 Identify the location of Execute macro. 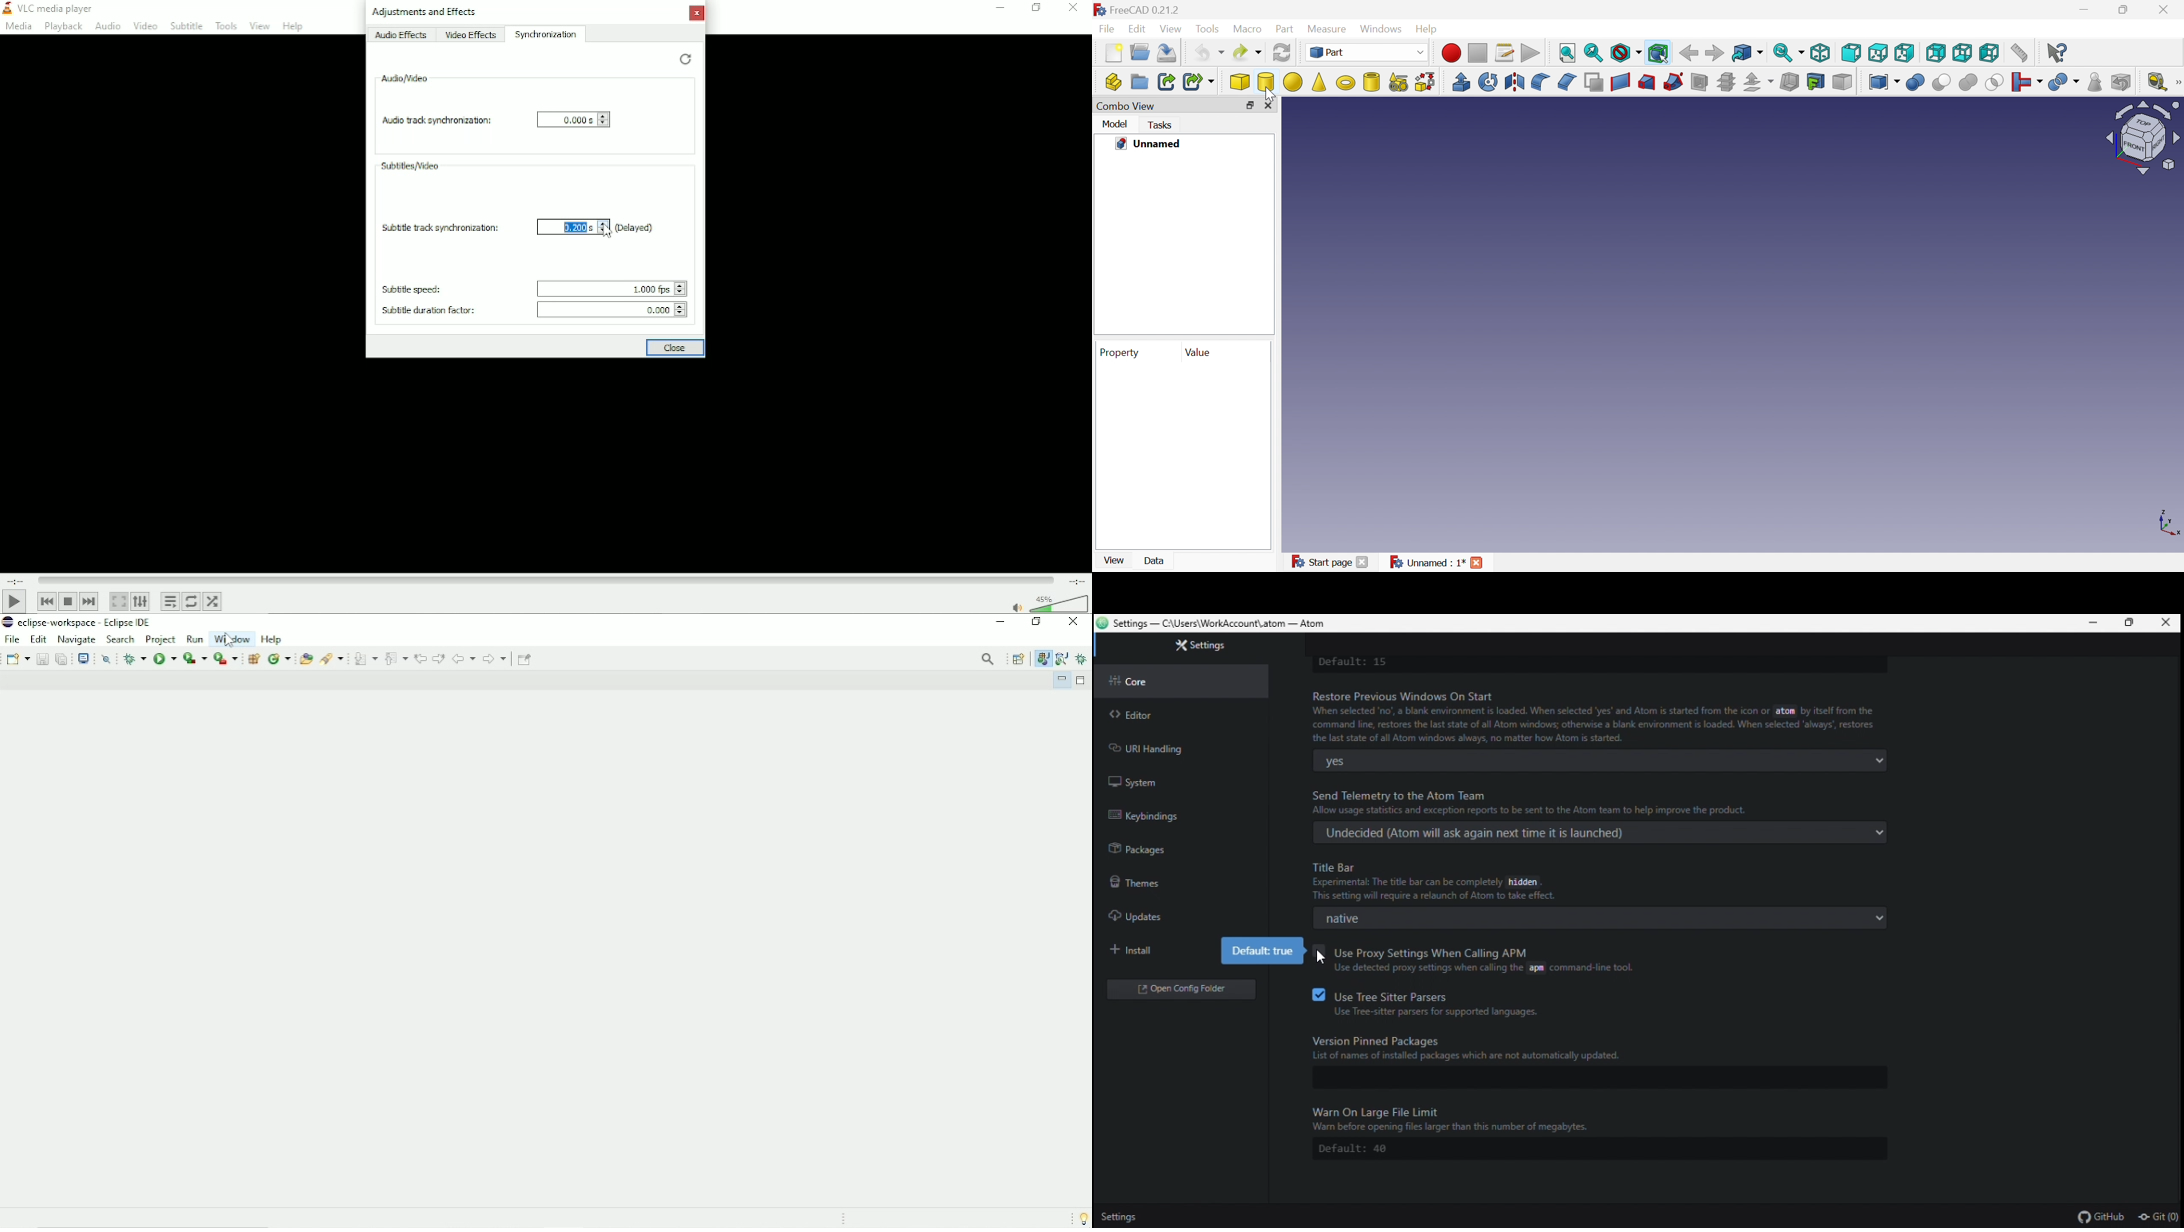
(1532, 53).